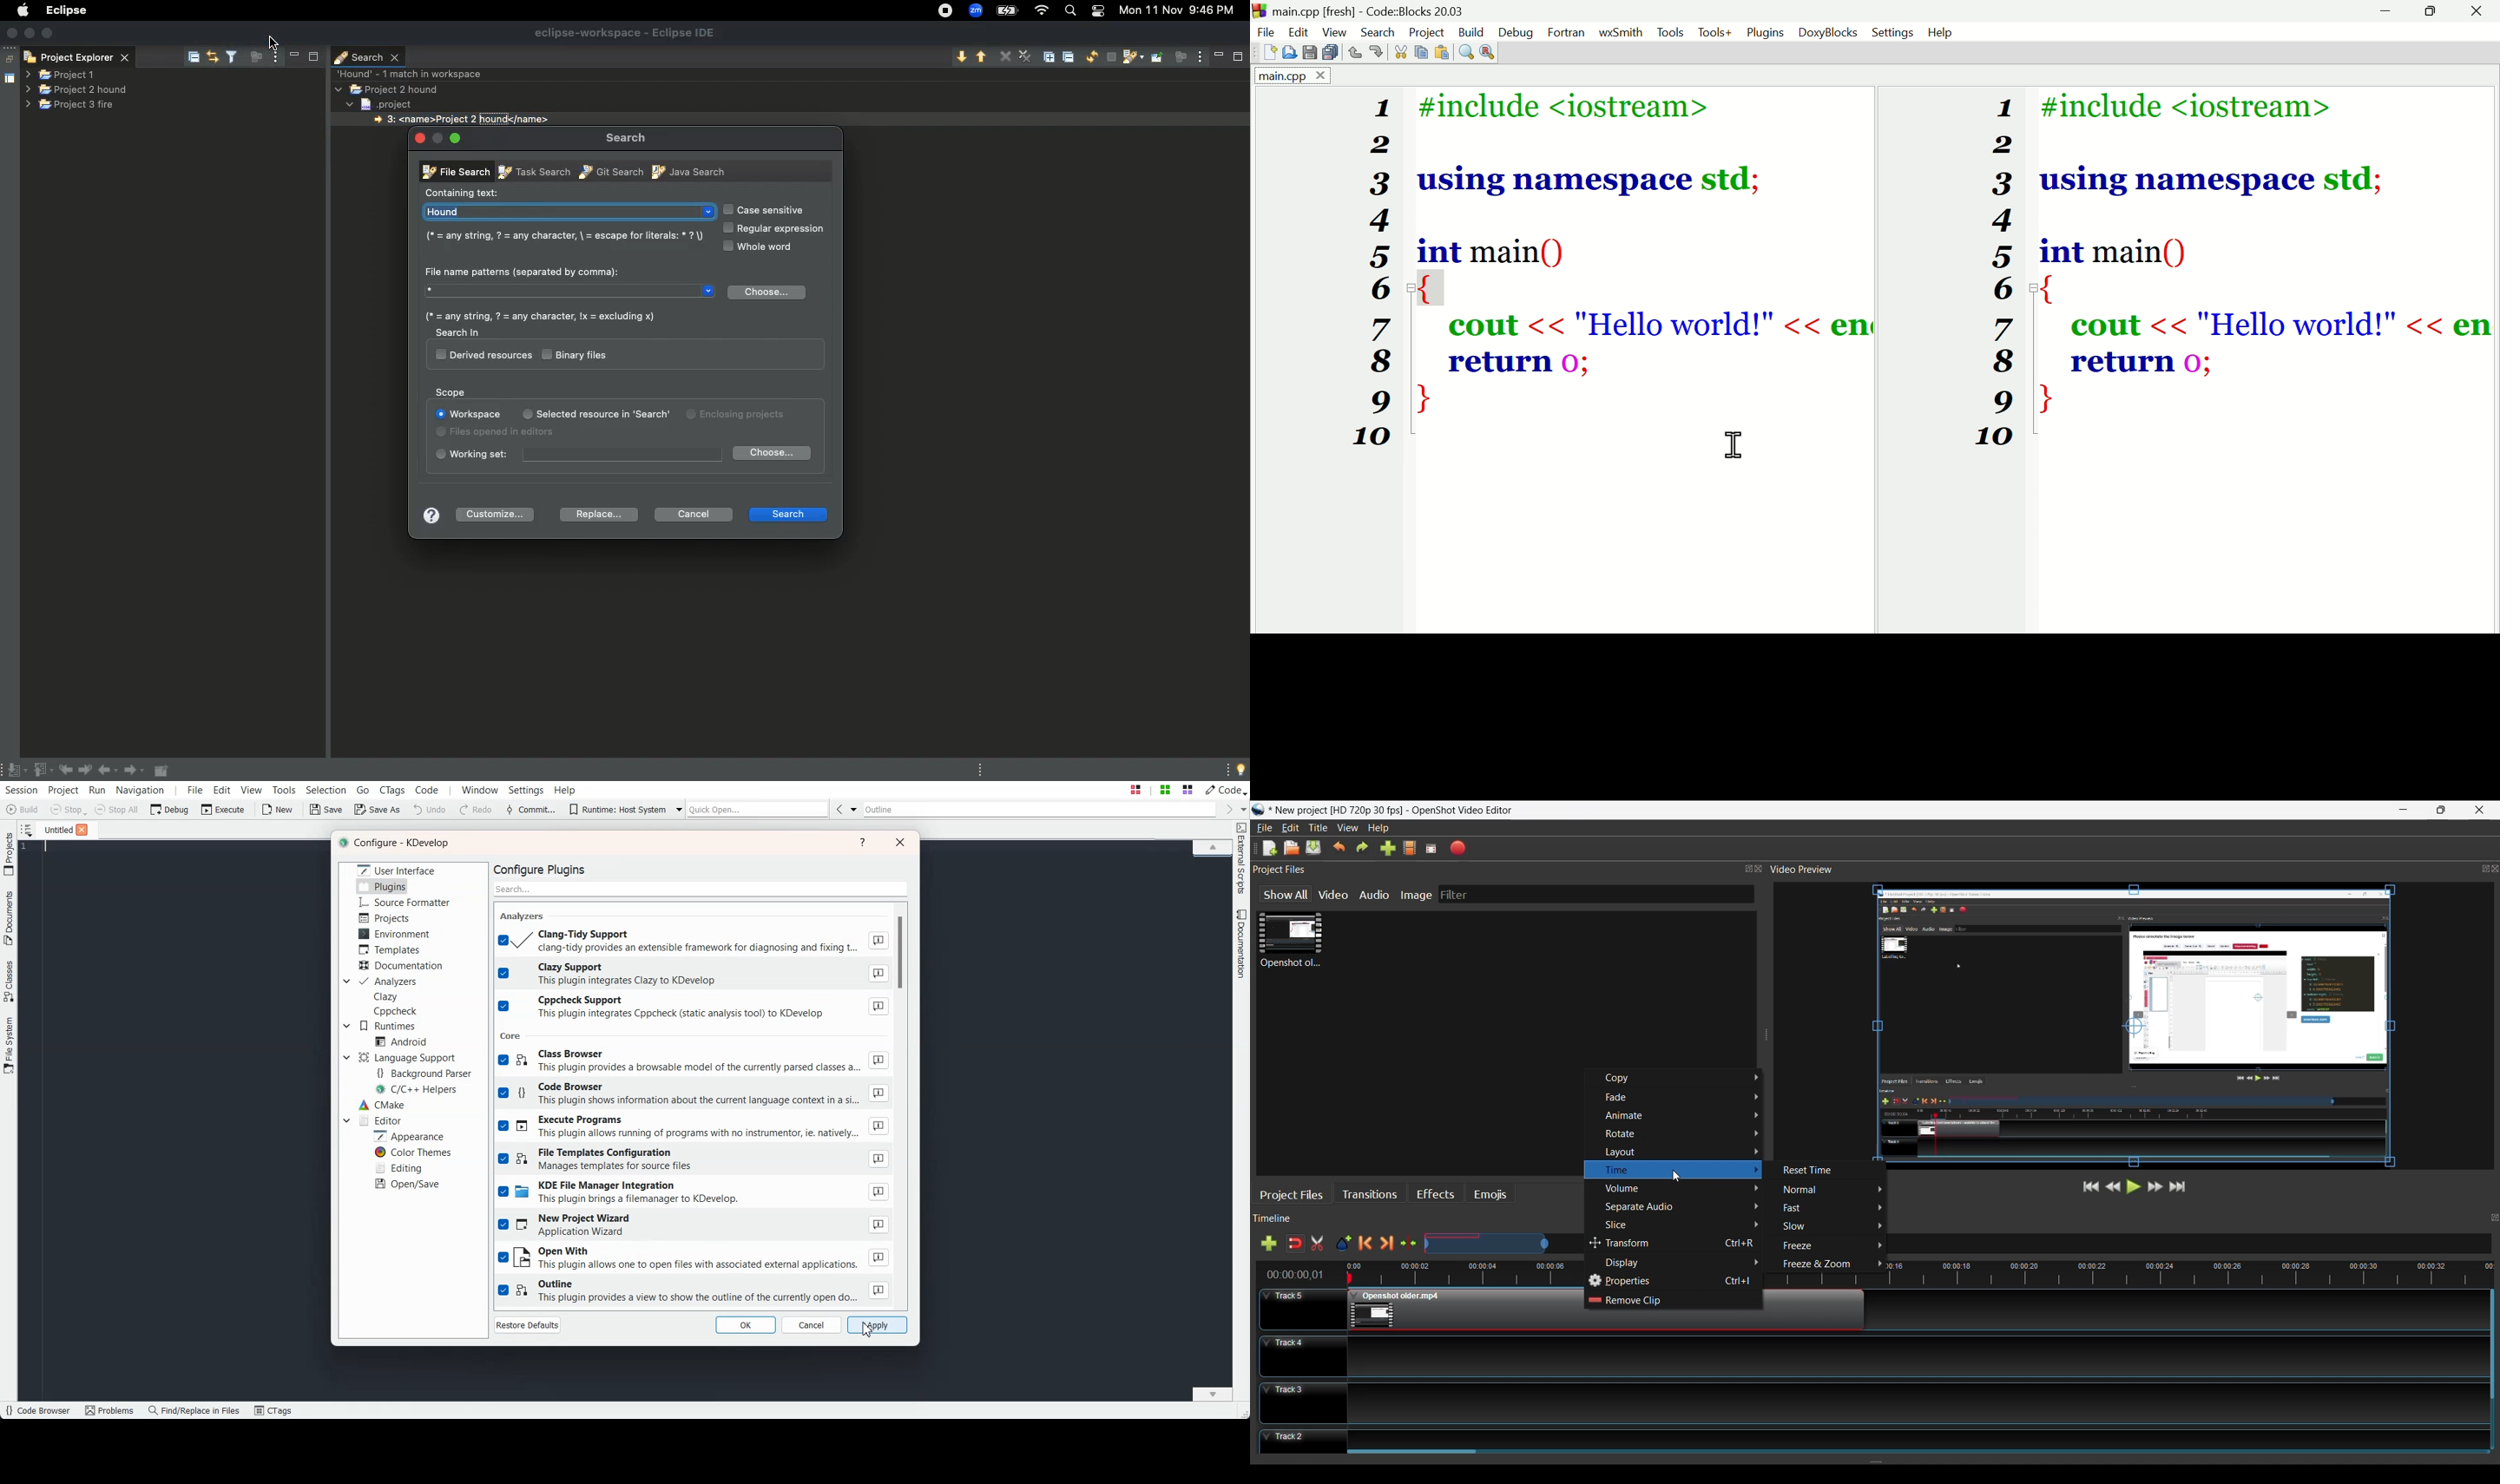  I want to click on Export Video, so click(1458, 848).